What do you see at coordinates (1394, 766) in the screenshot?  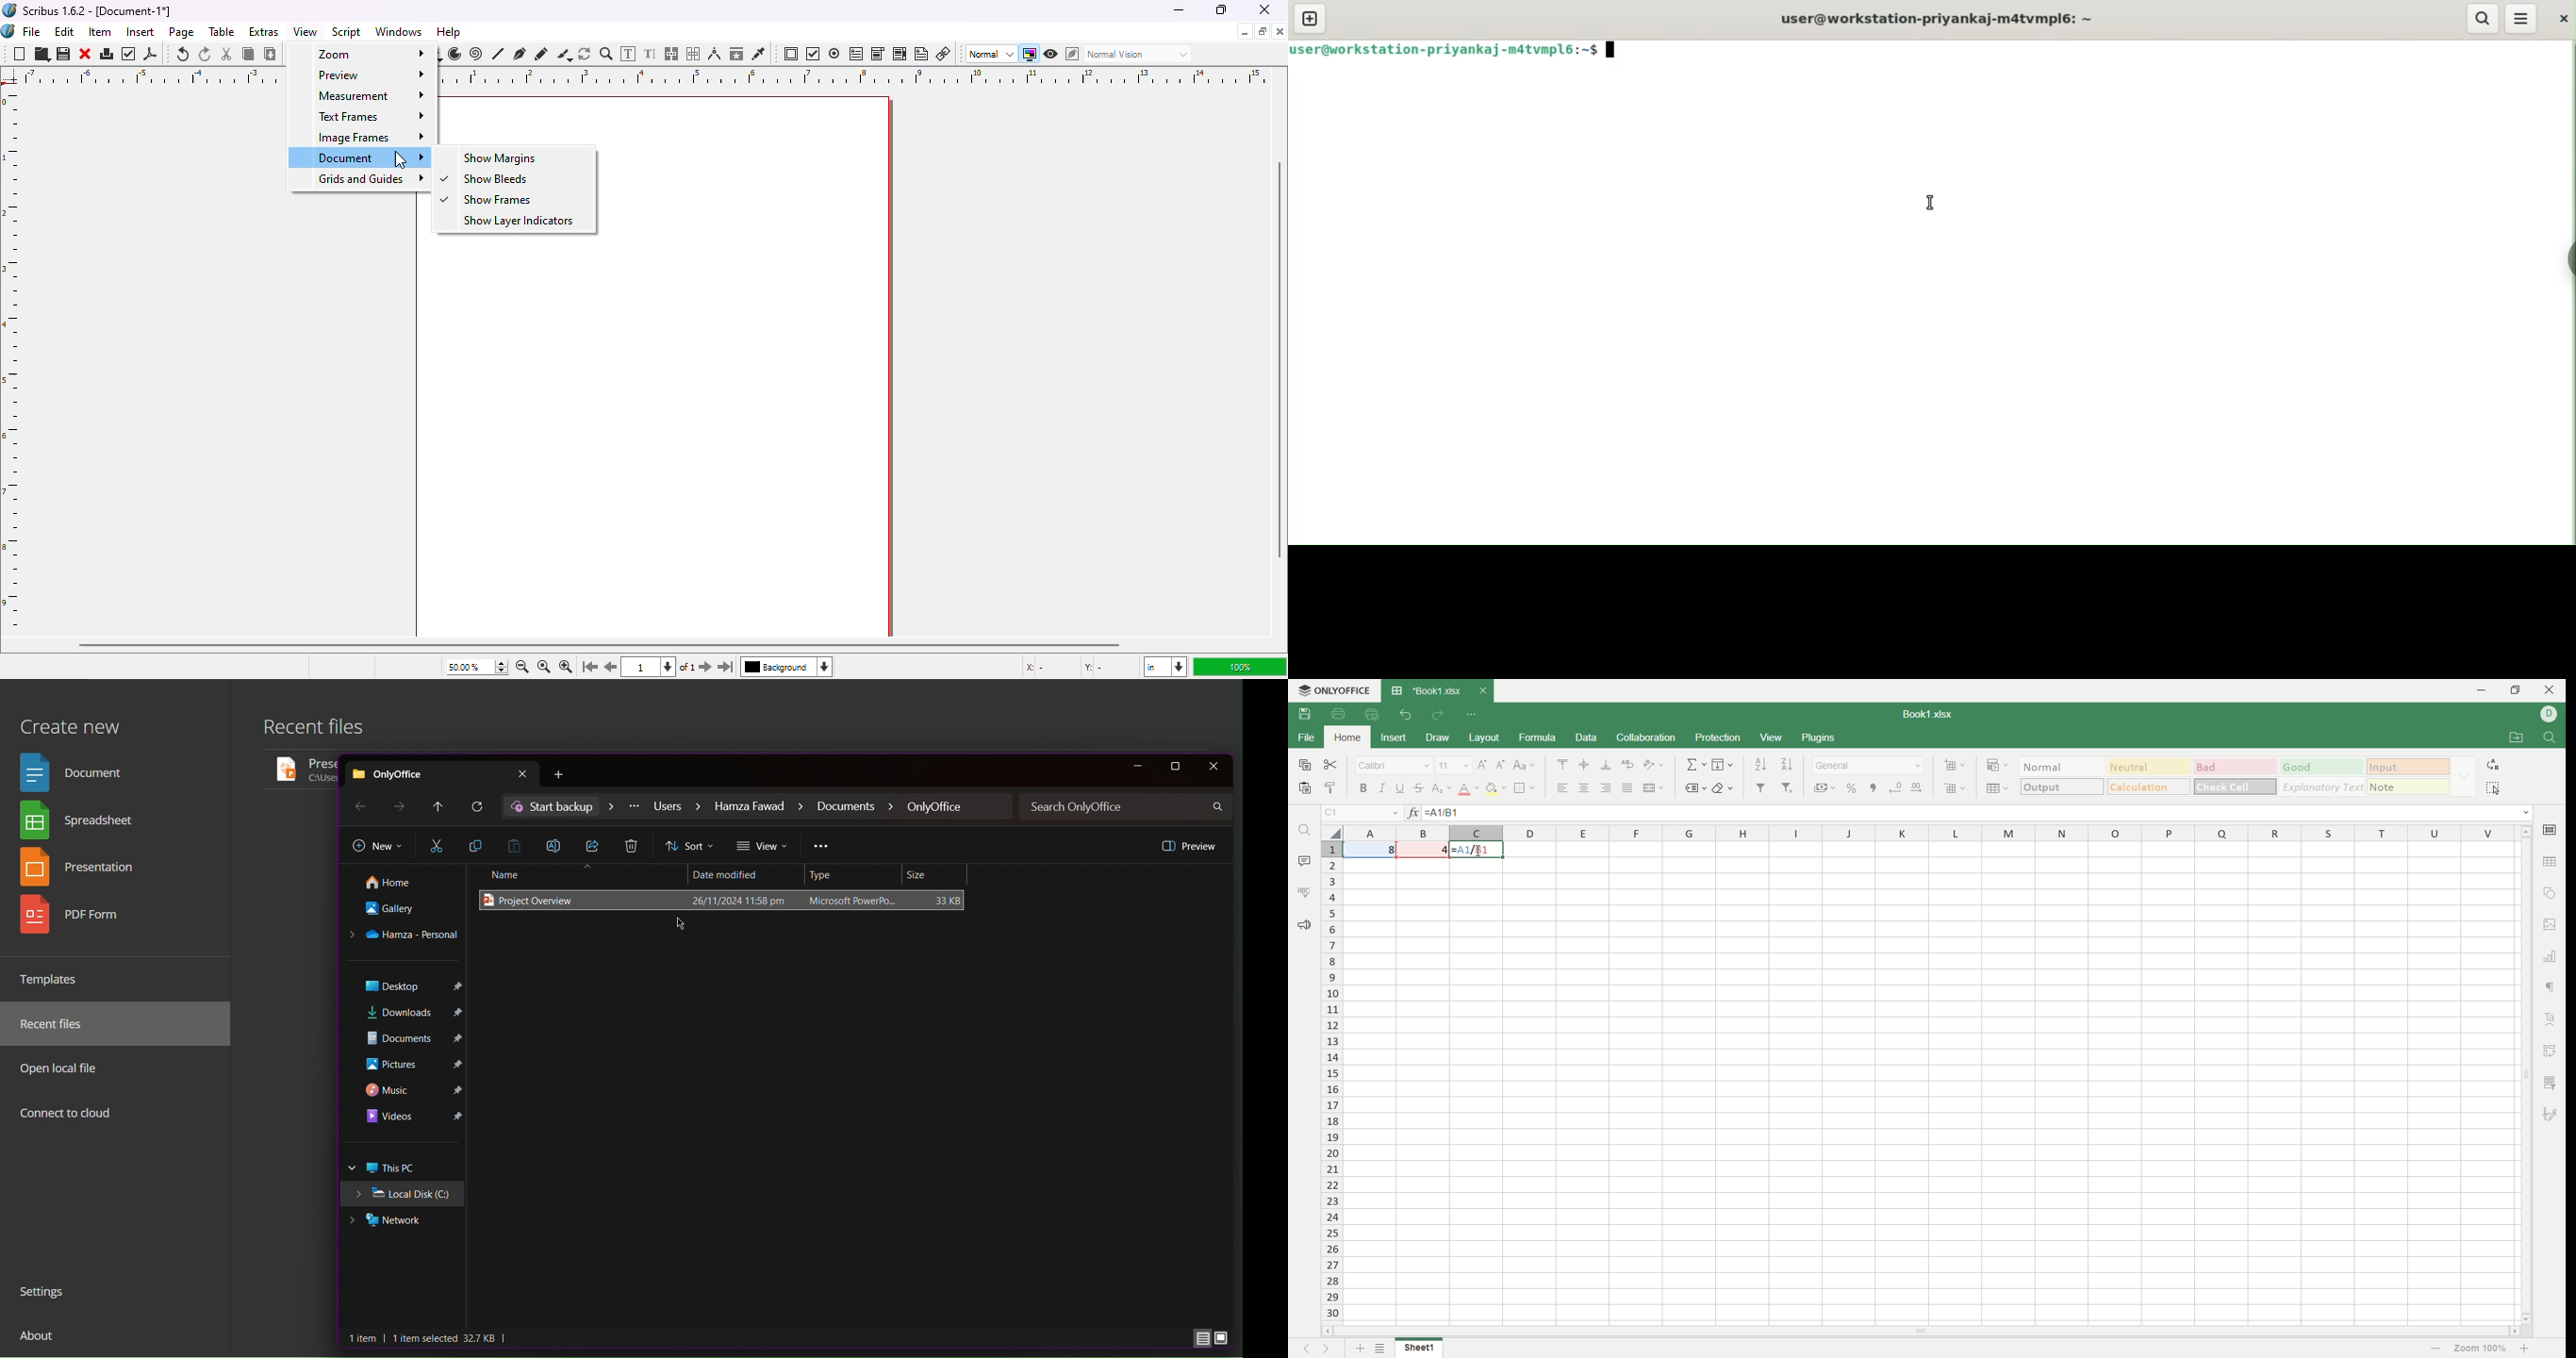 I see `font name` at bounding box center [1394, 766].